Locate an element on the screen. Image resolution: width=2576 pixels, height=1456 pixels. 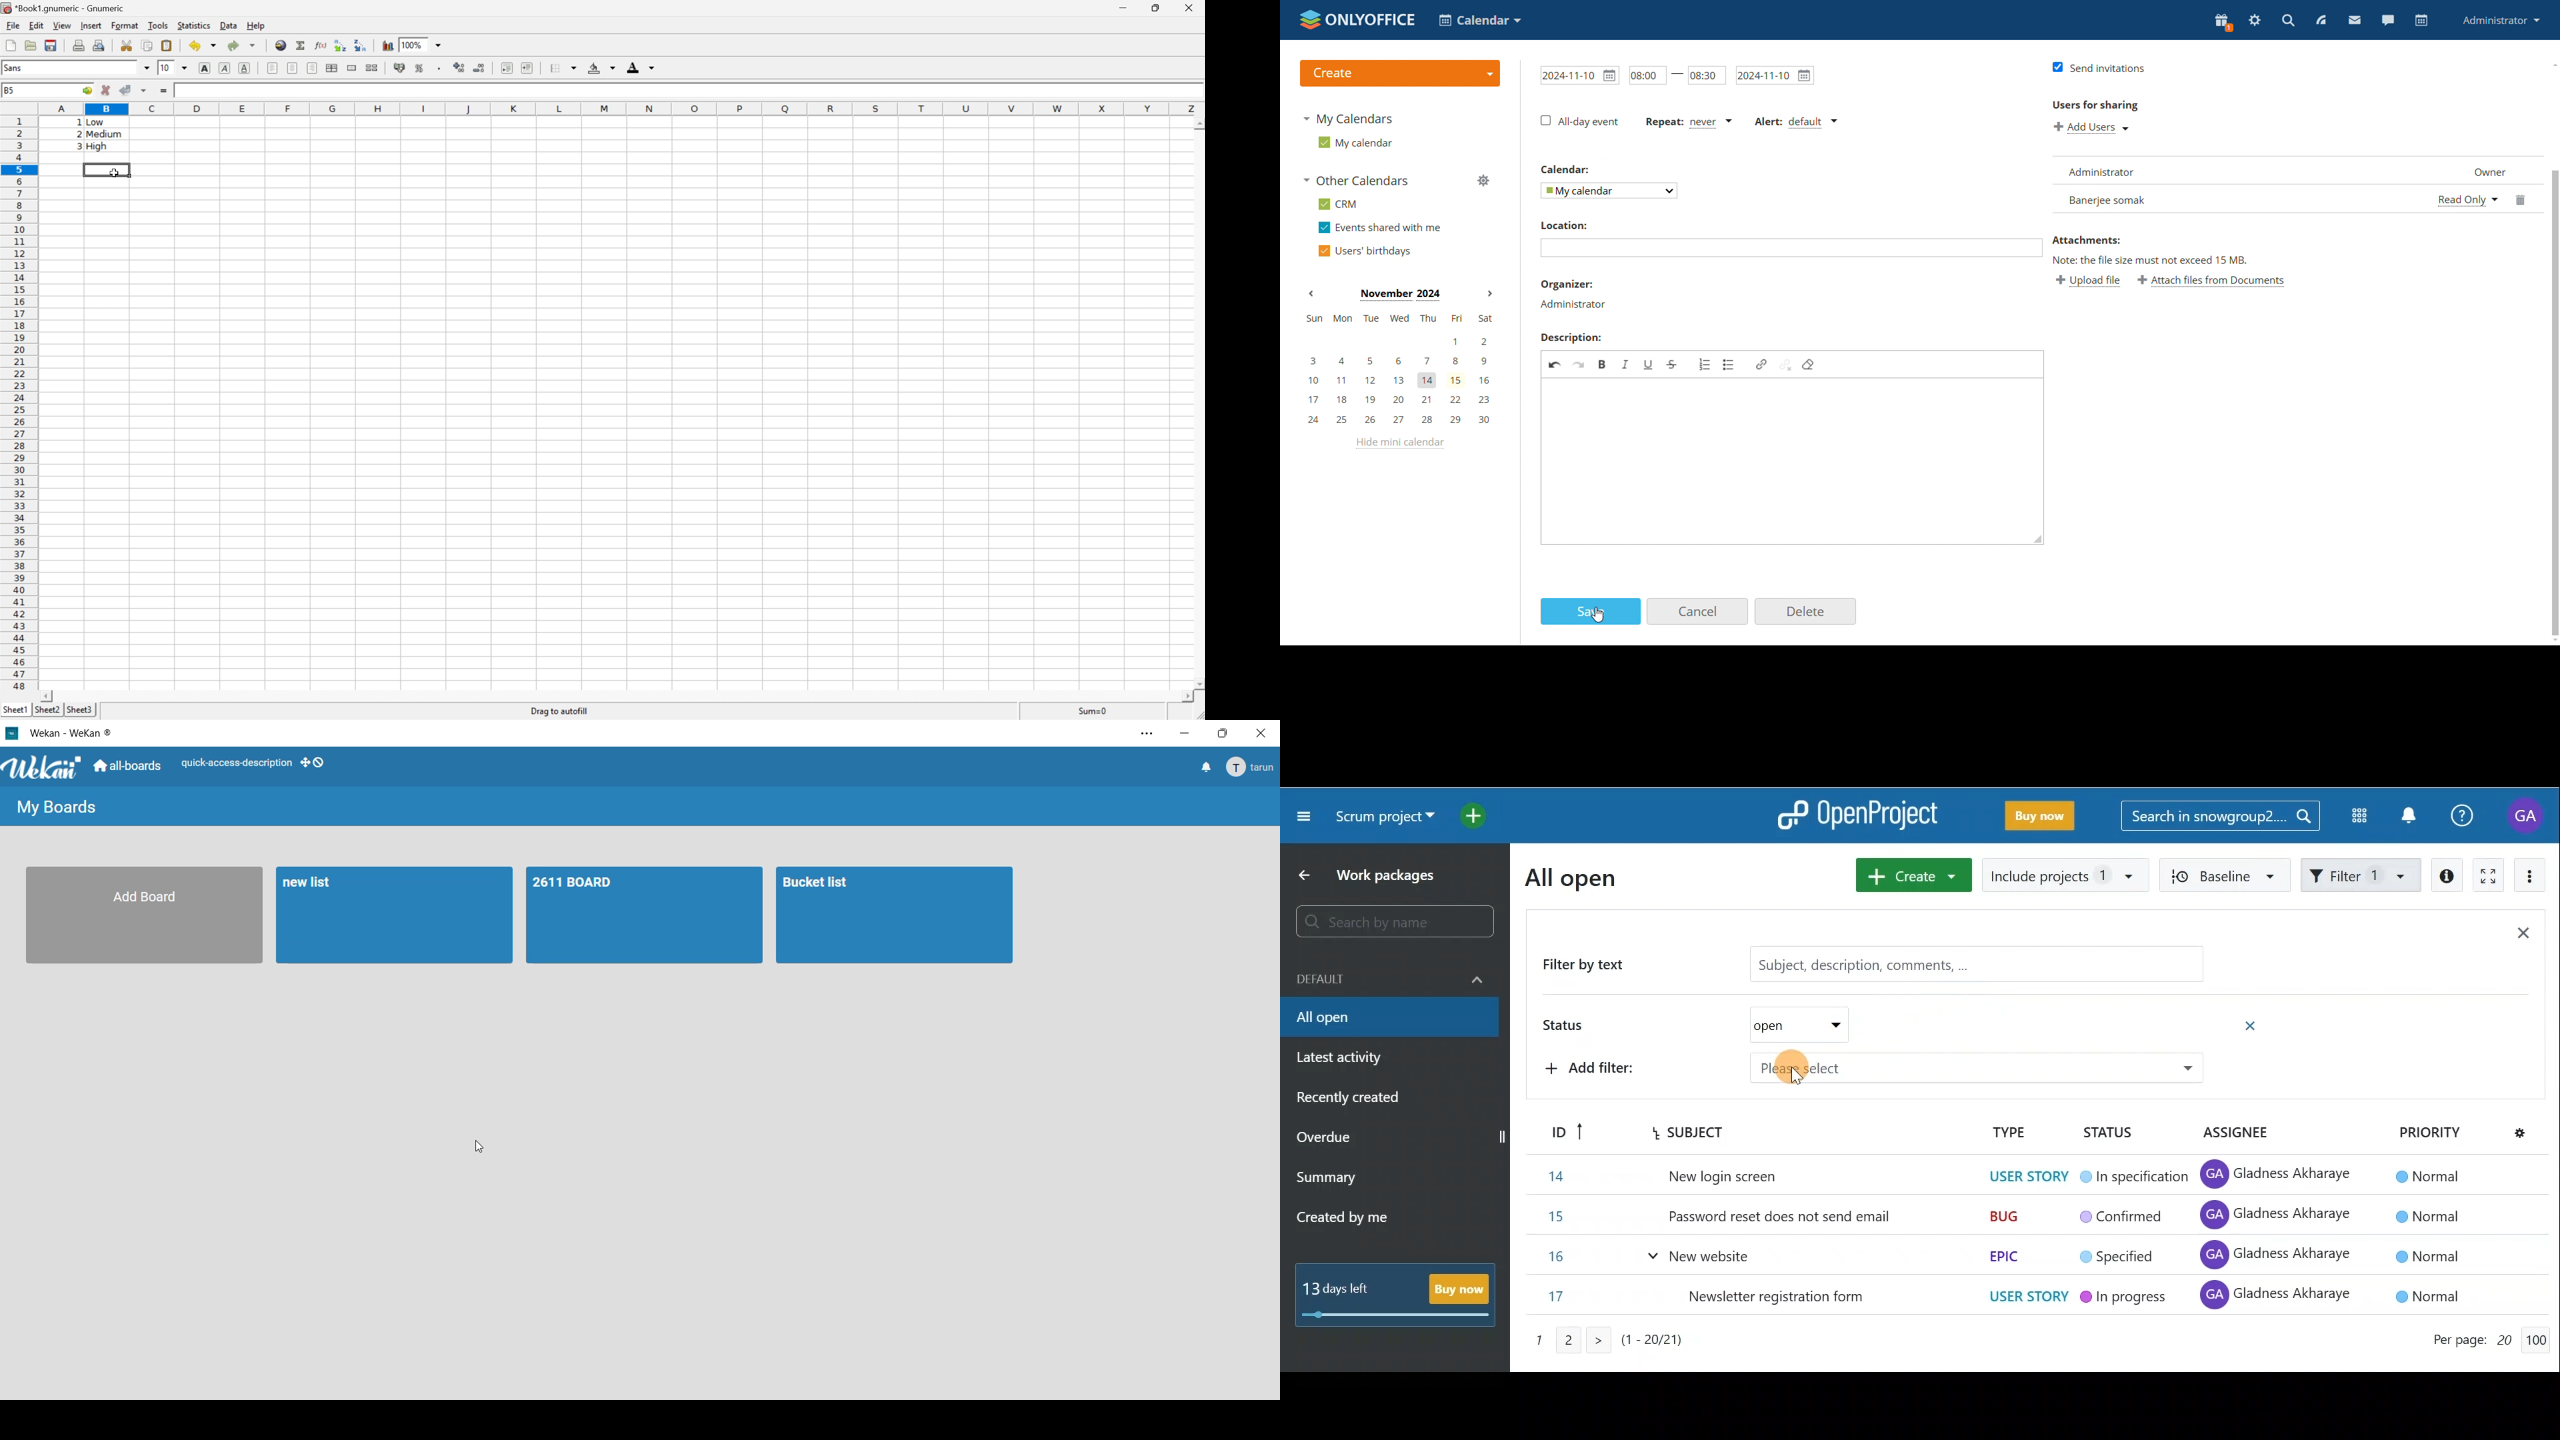
board 3 is located at coordinates (388, 915).